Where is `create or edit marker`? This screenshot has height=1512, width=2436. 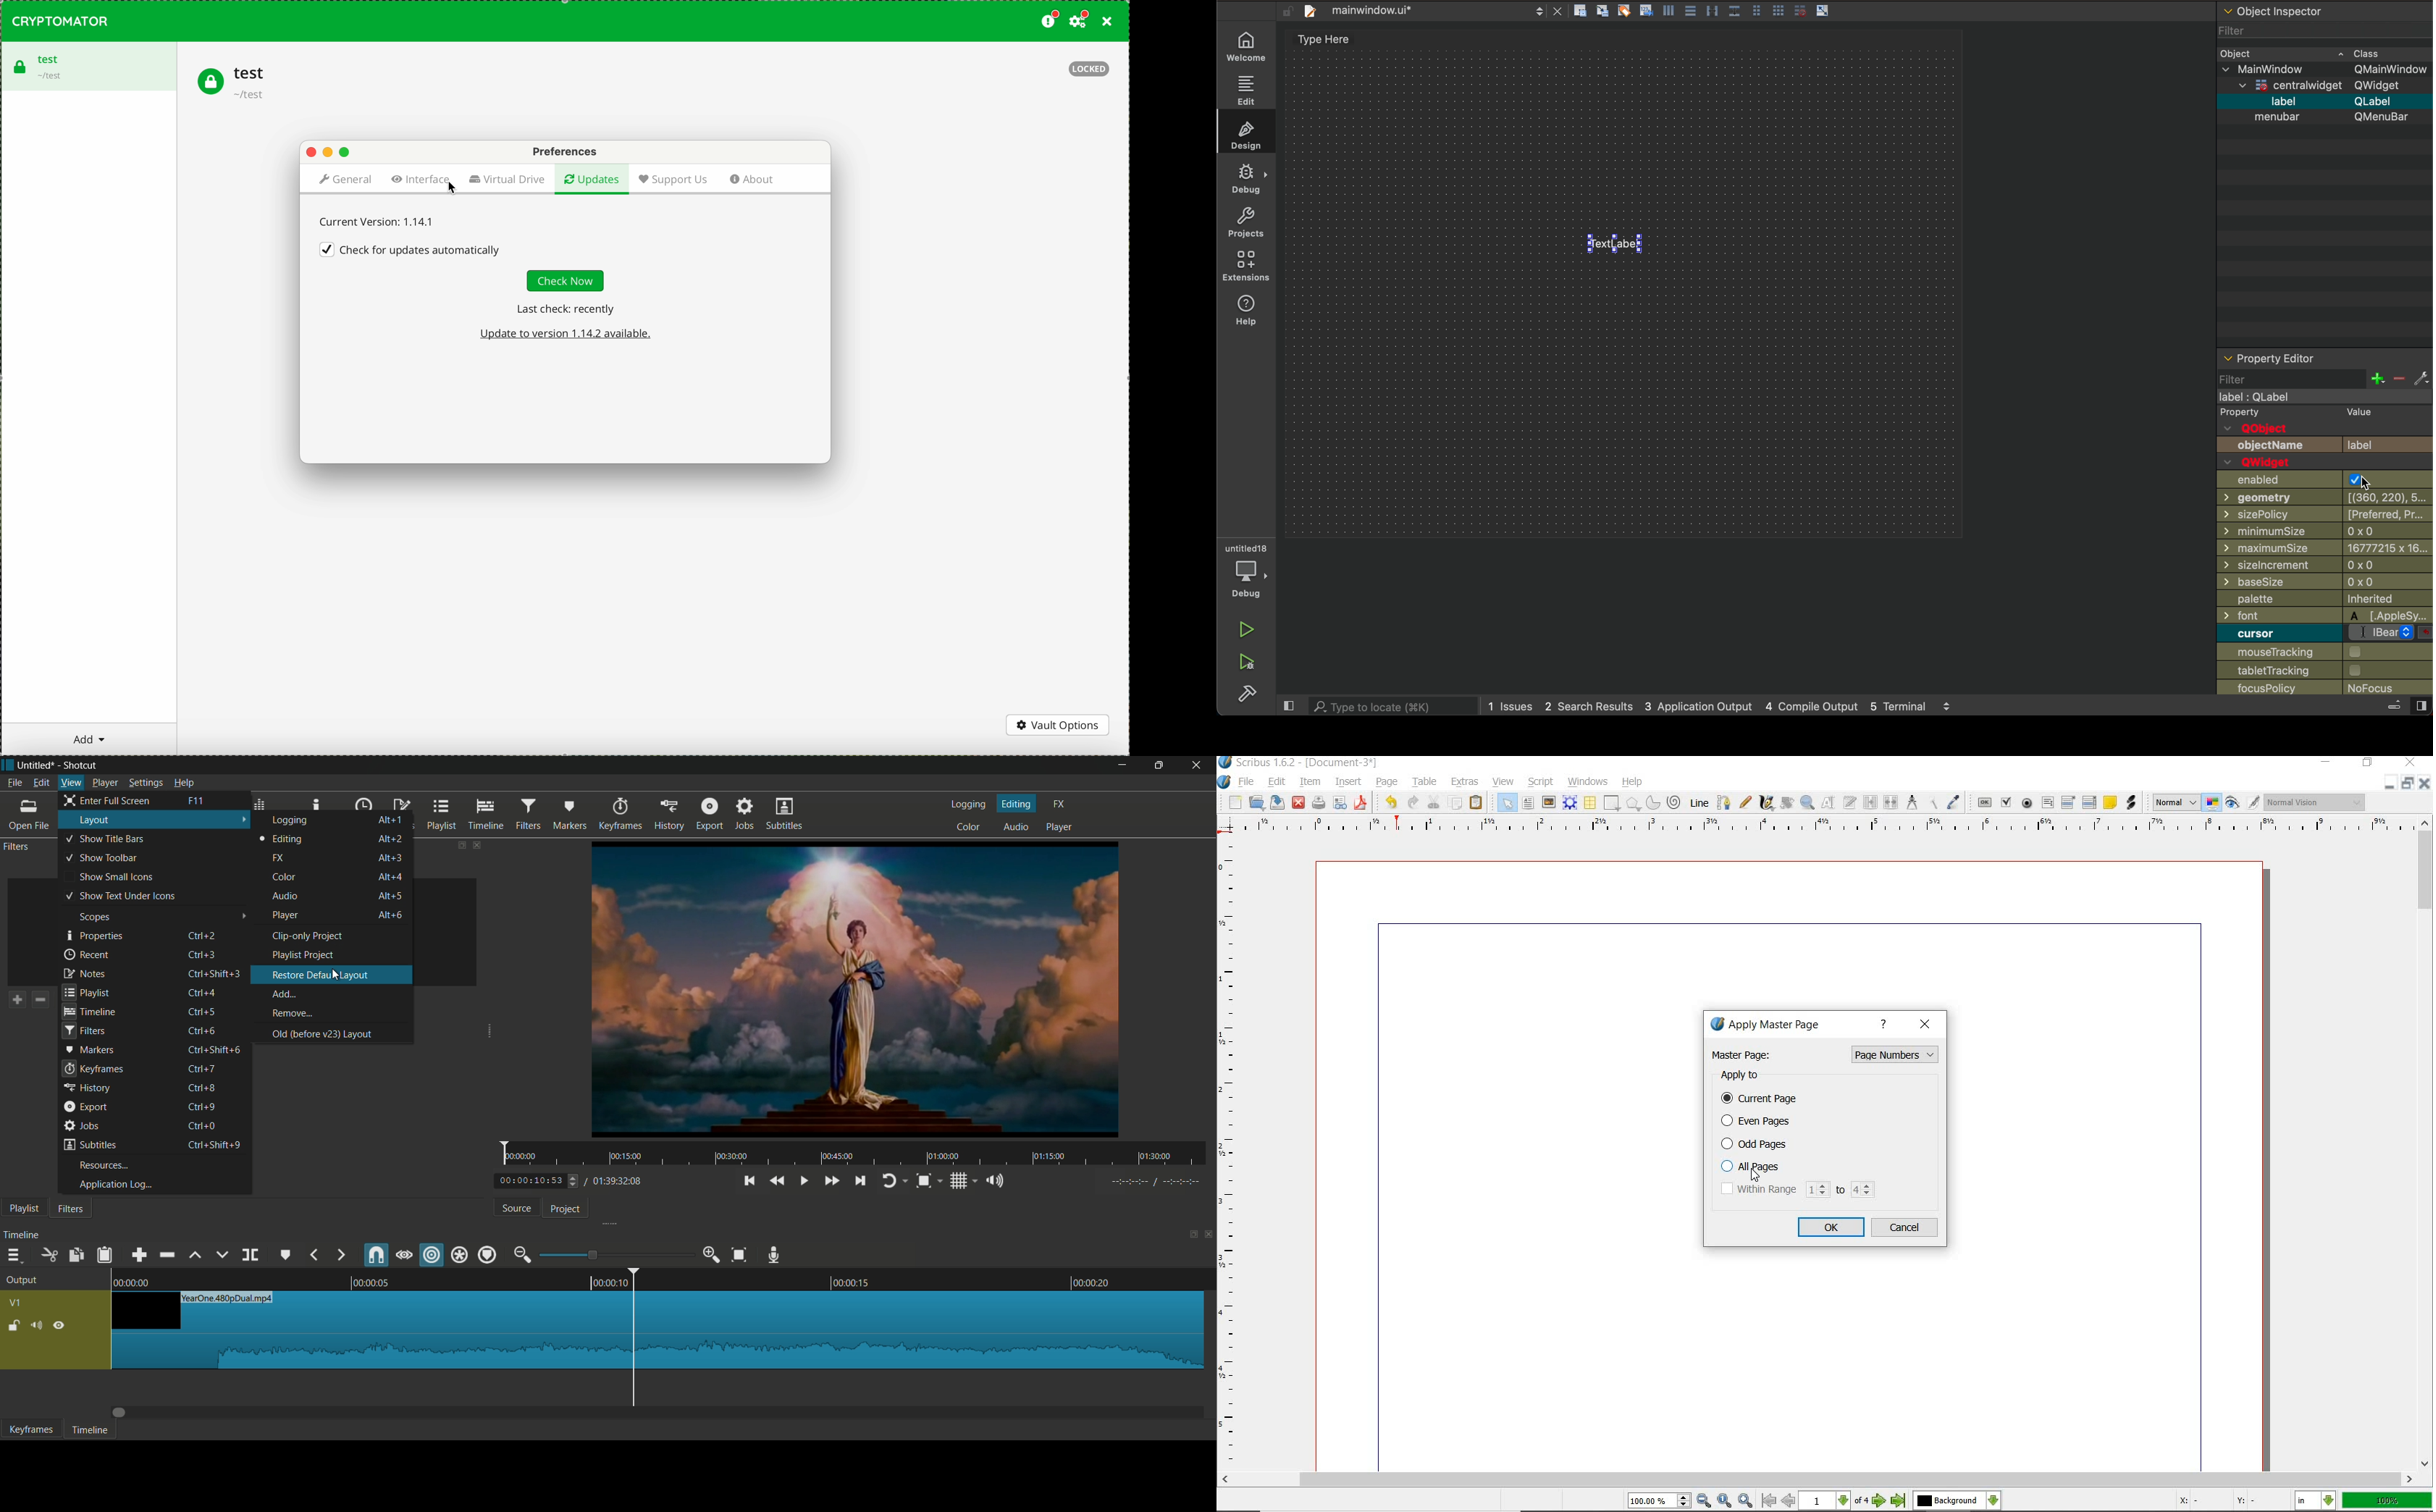
create or edit marker is located at coordinates (286, 1255).